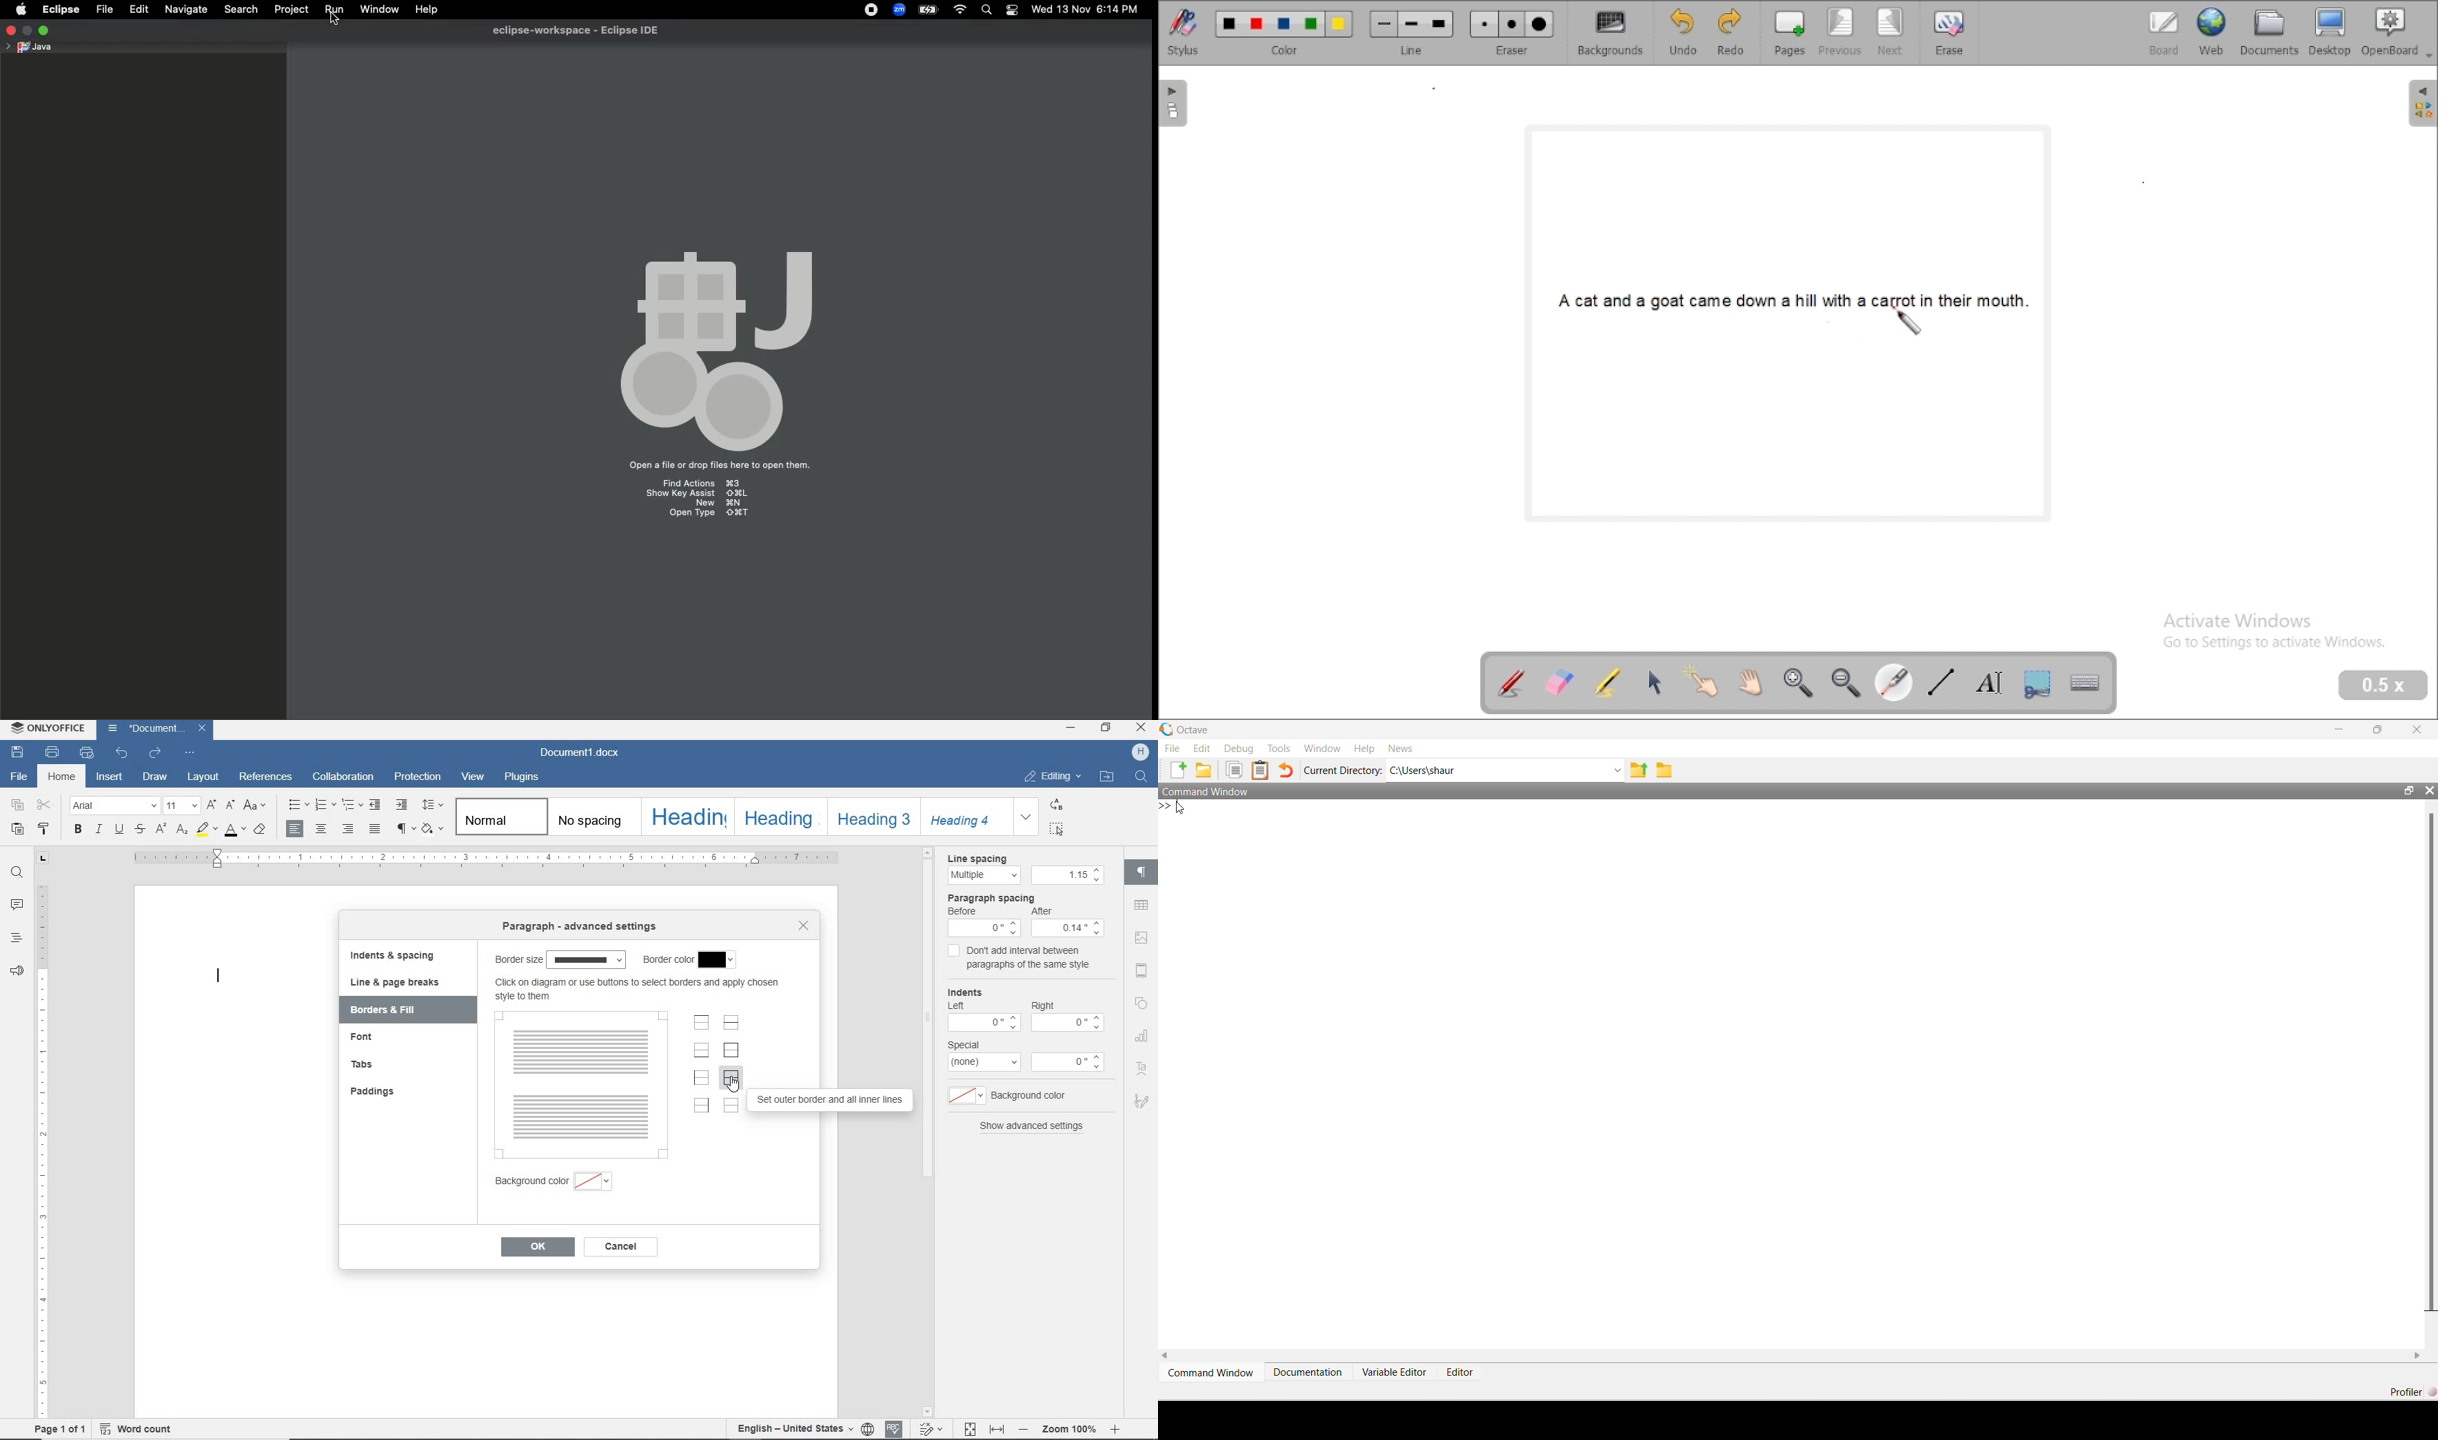 The image size is (2464, 1456). I want to click on Command Window, so click(1212, 1373).